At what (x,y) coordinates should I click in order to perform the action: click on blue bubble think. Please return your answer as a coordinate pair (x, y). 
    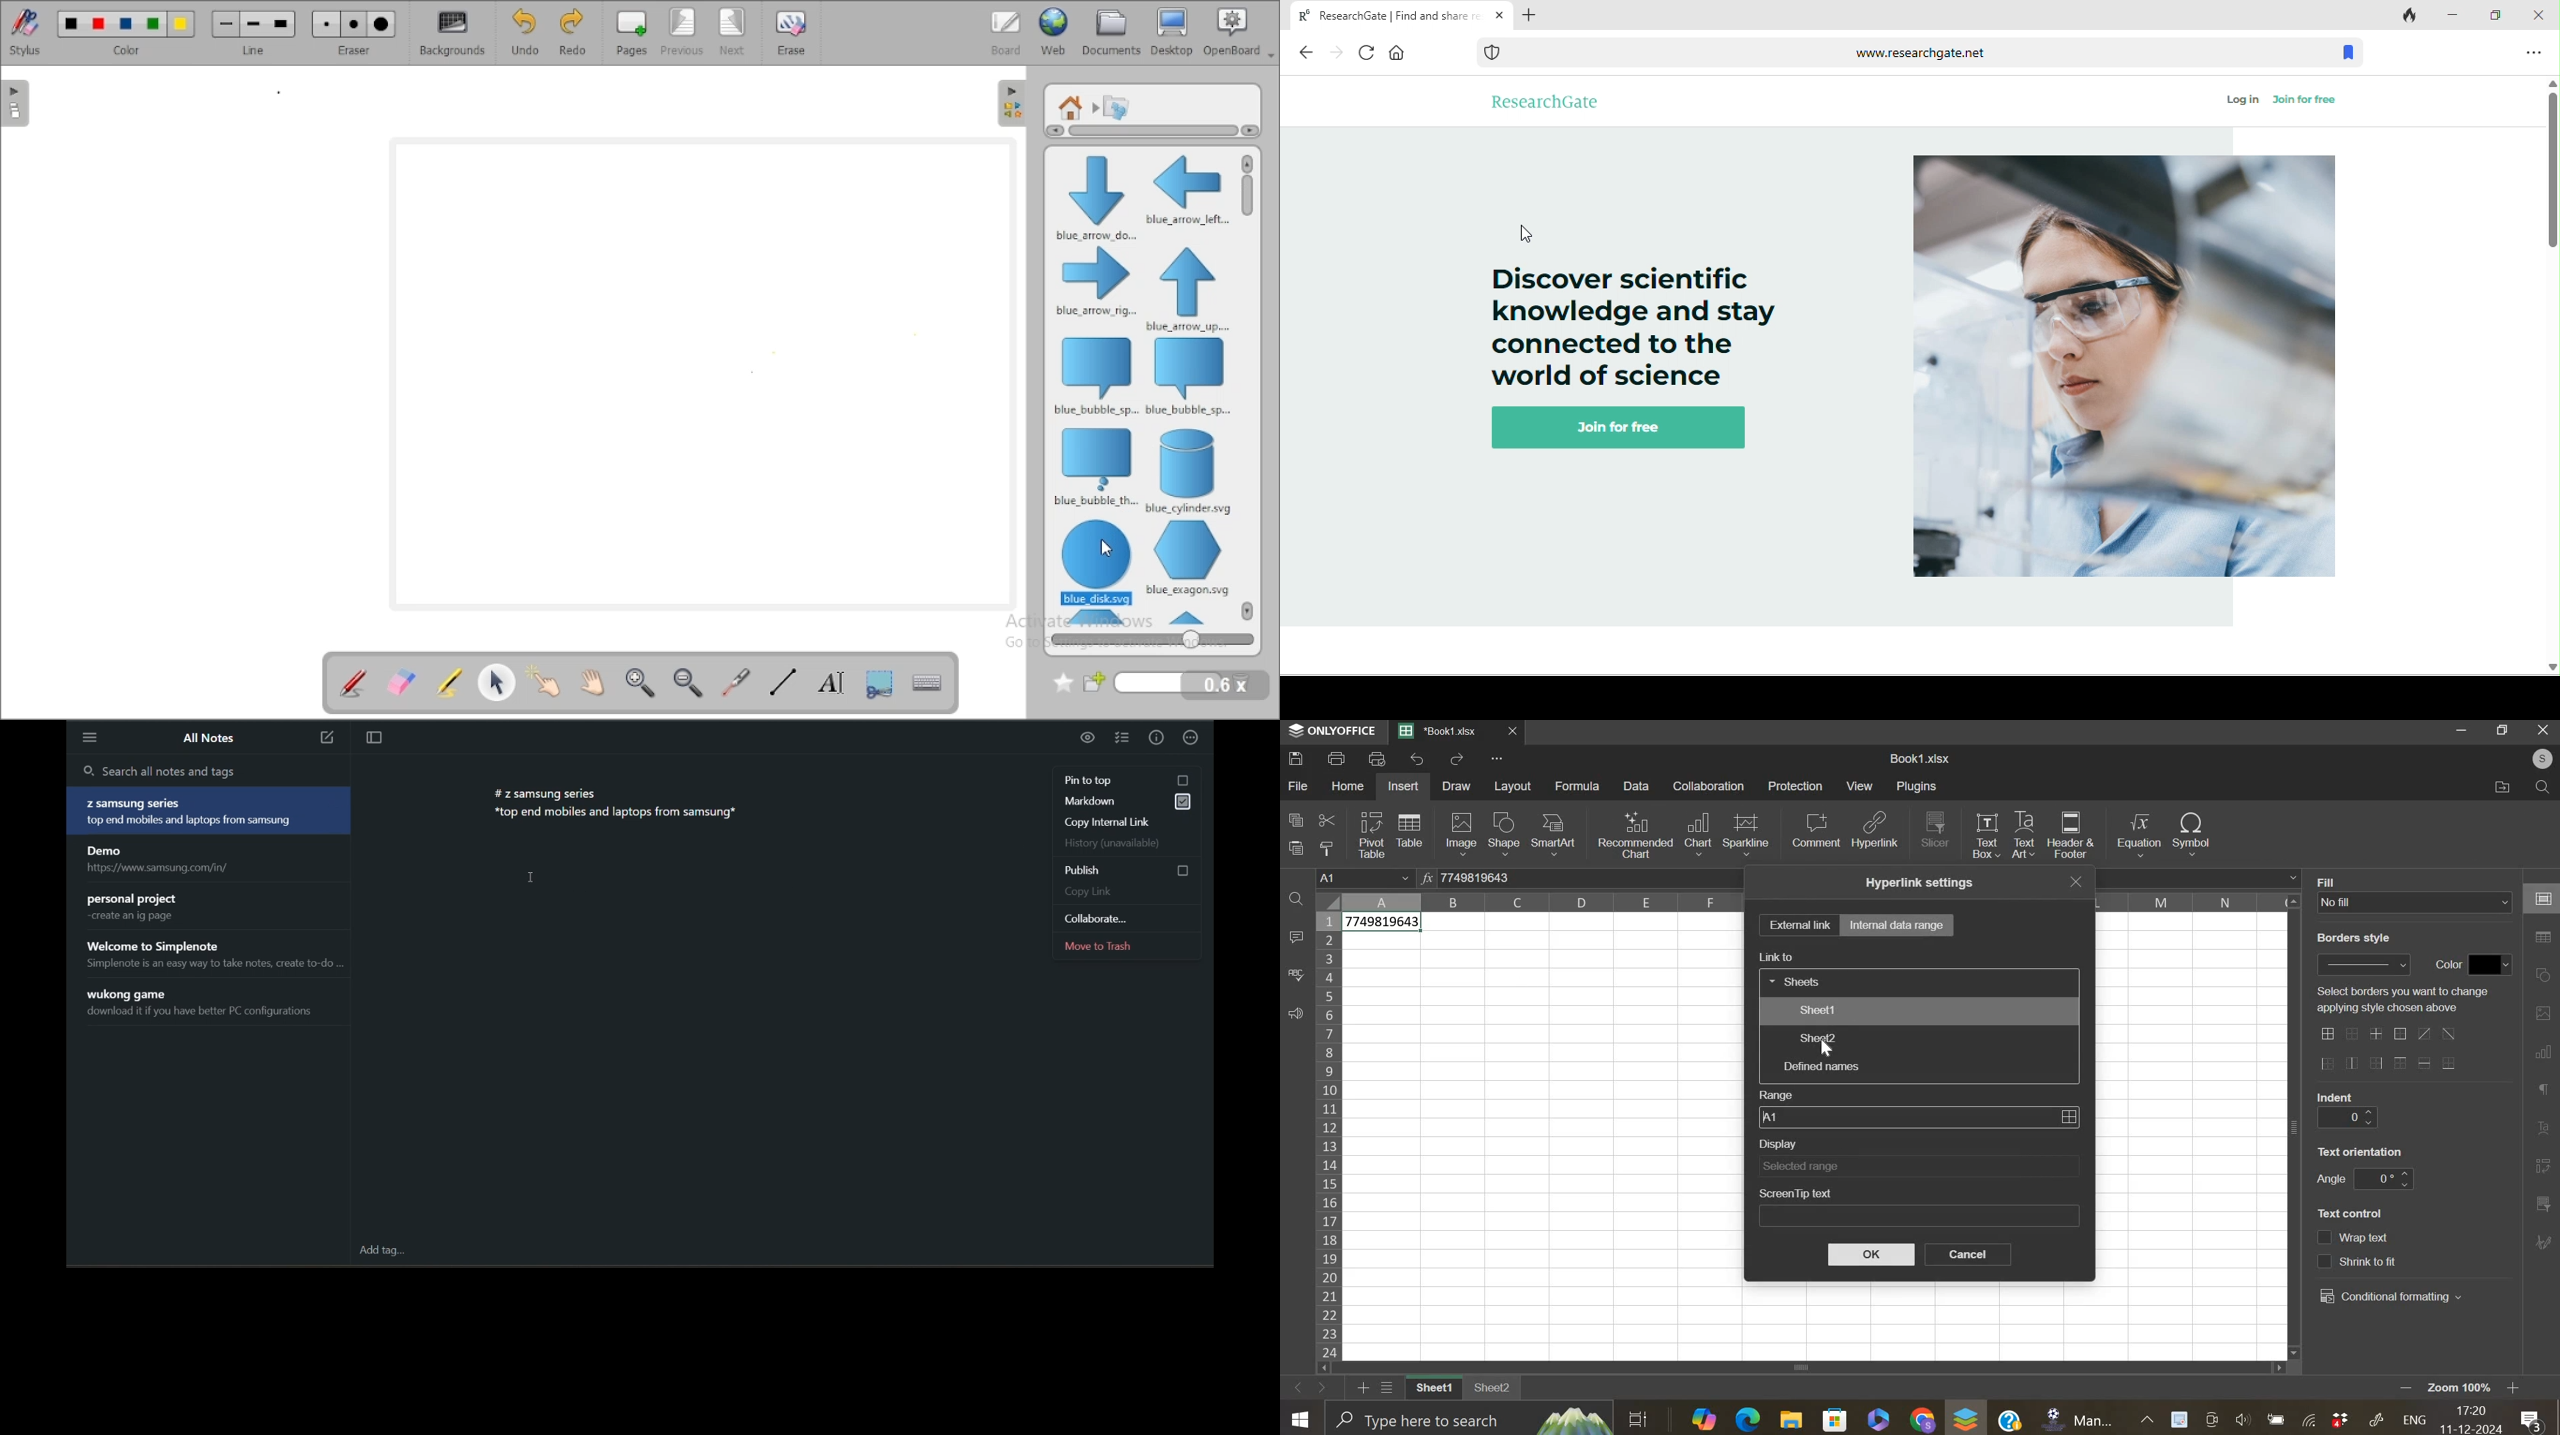
    Looking at the image, I should click on (1094, 467).